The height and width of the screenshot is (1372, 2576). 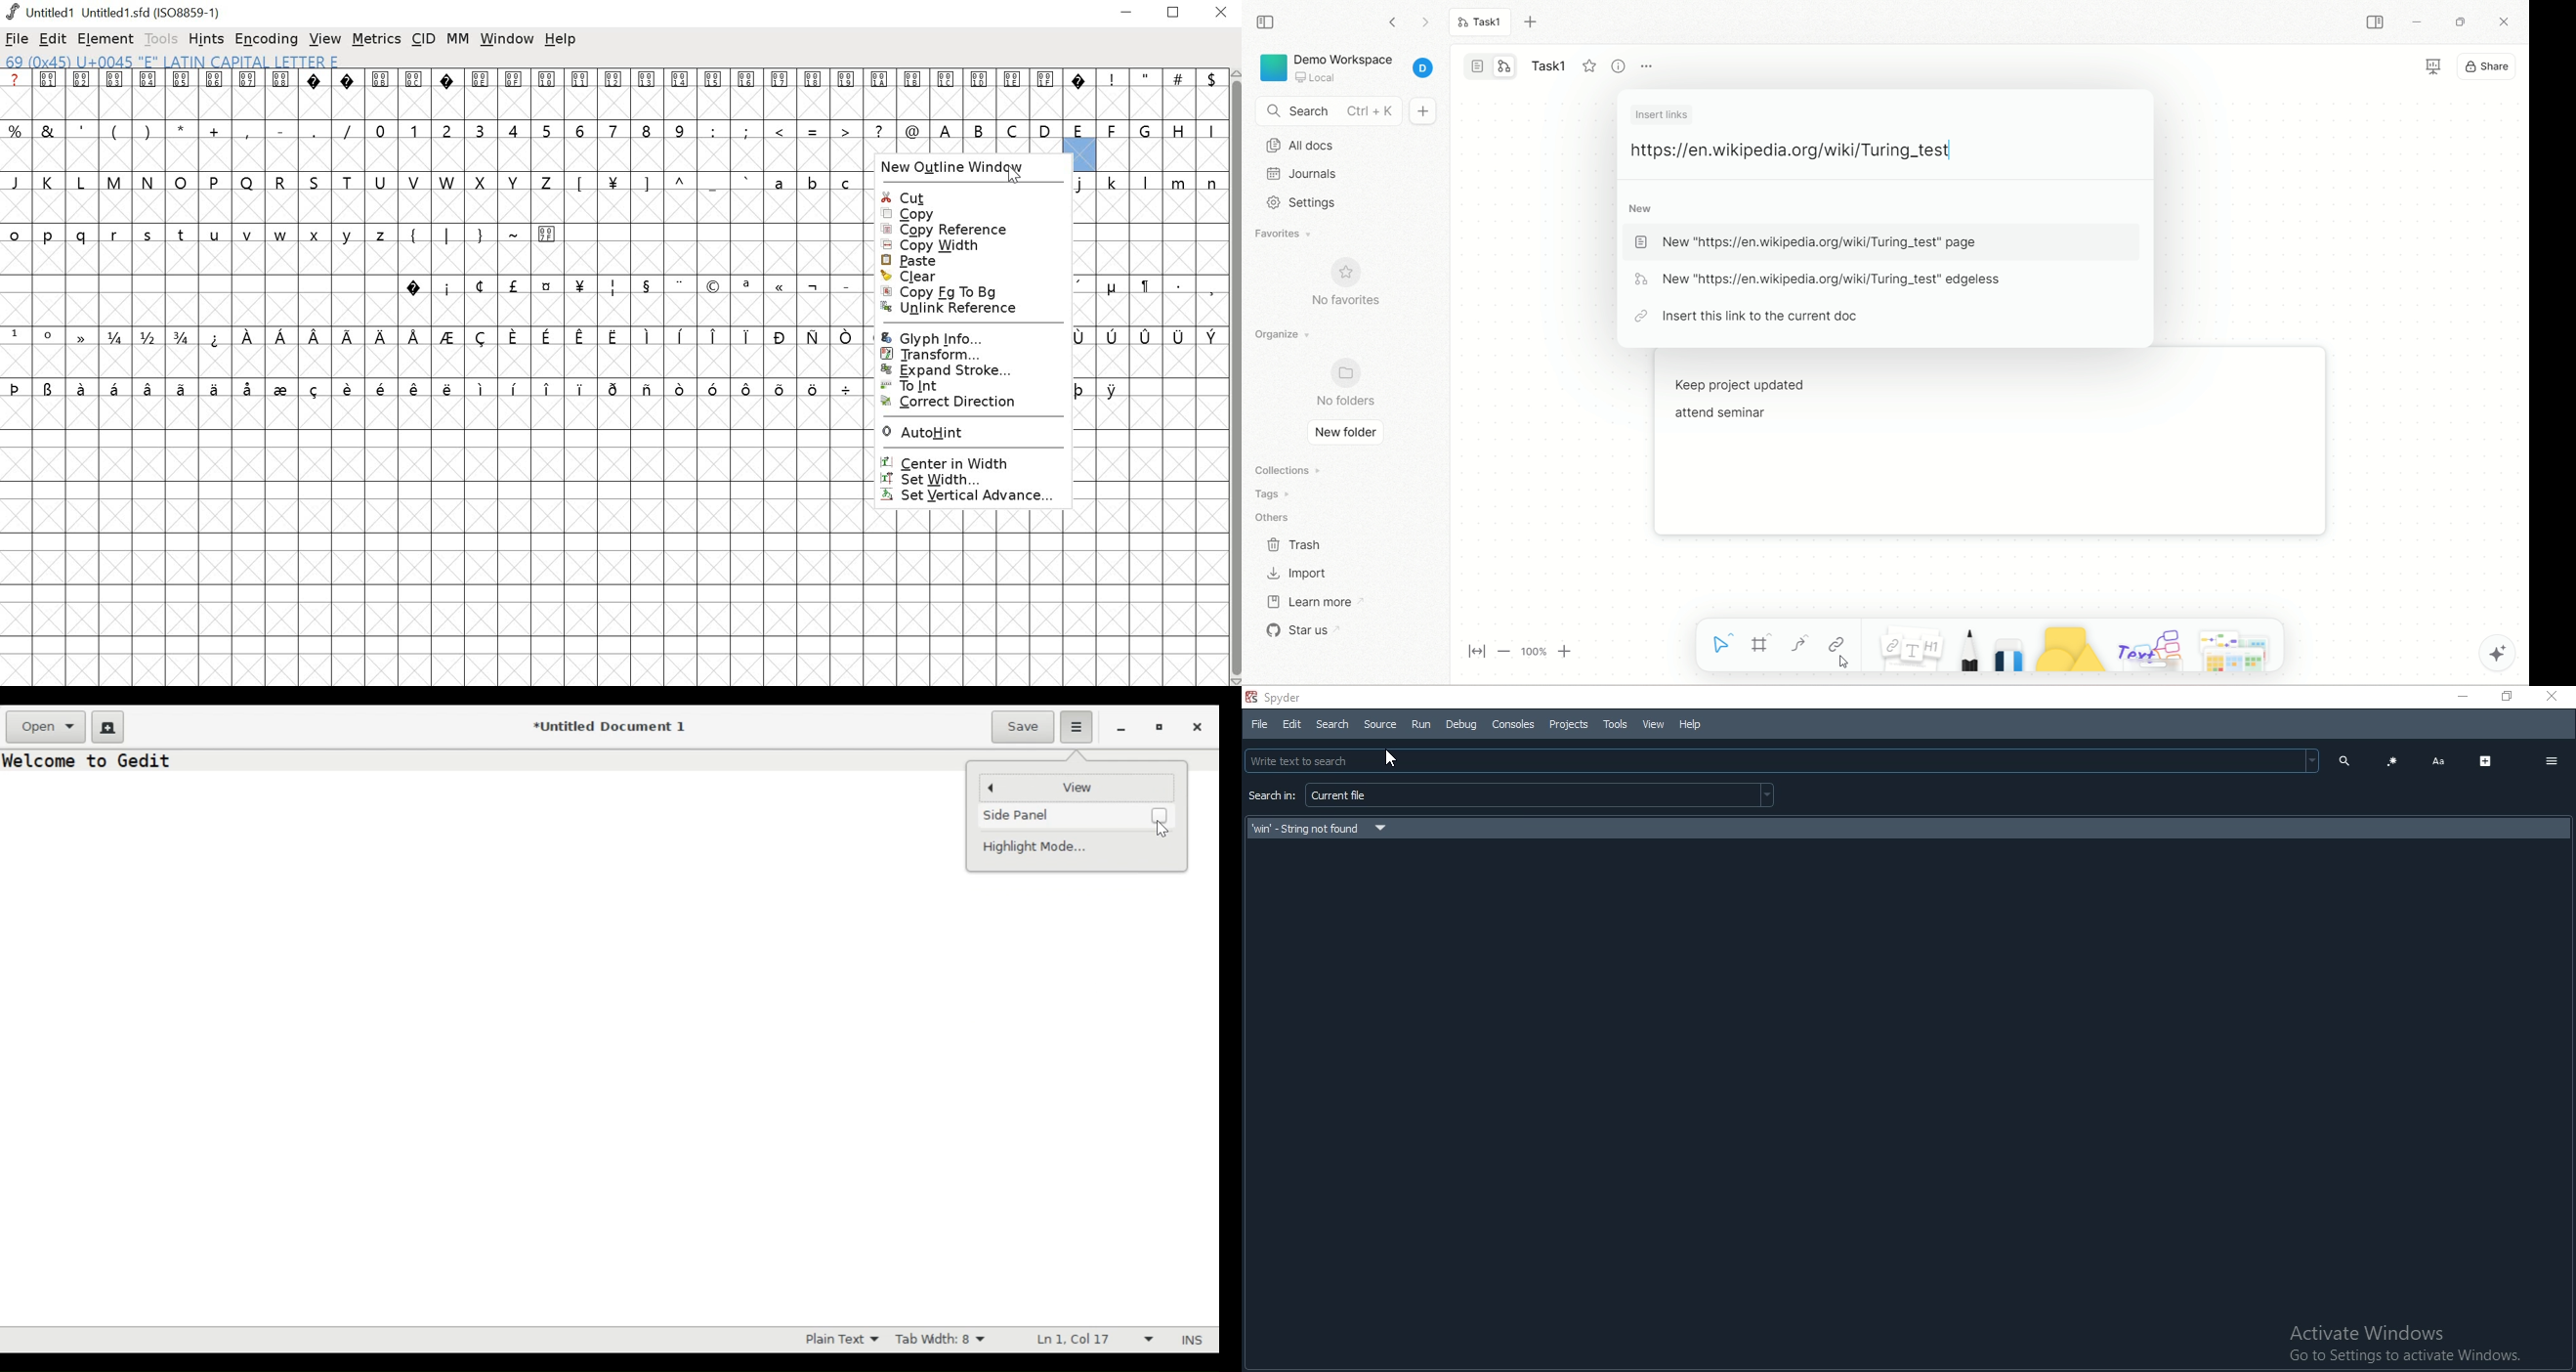 I want to click on COPY REFERENCE, so click(x=967, y=230).